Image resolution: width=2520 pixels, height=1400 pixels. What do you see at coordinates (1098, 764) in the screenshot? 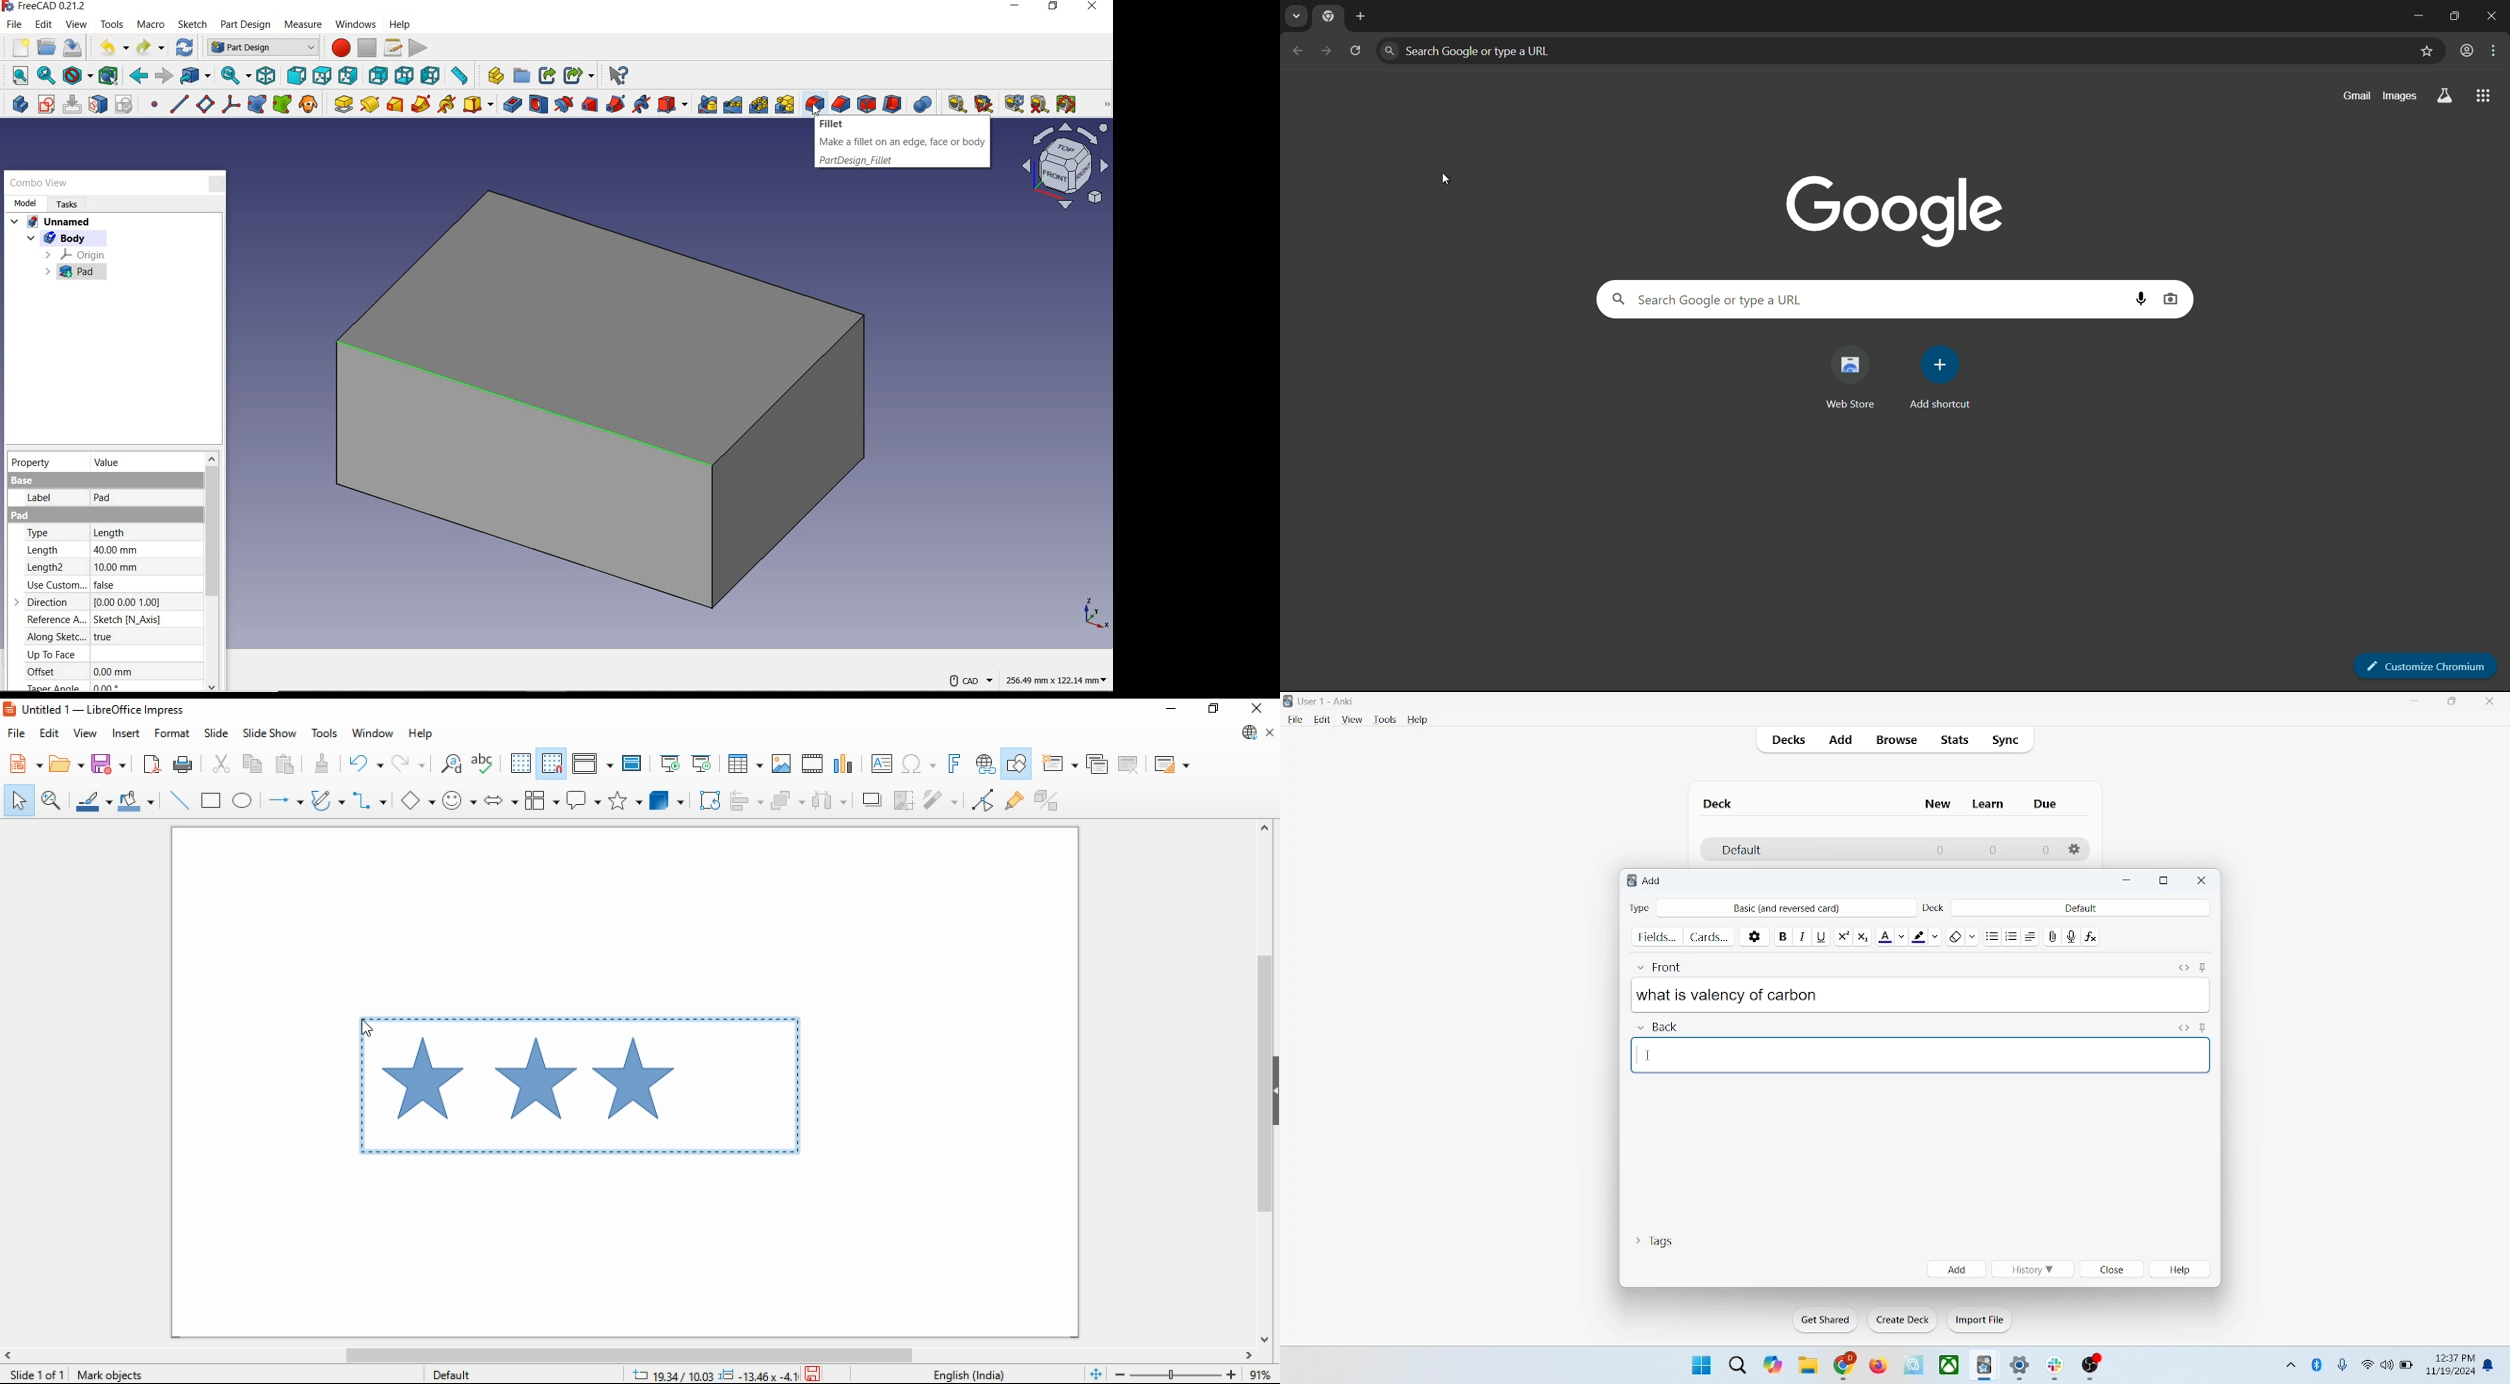
I see `duplicate slide` at bounding box center [1098, 764].